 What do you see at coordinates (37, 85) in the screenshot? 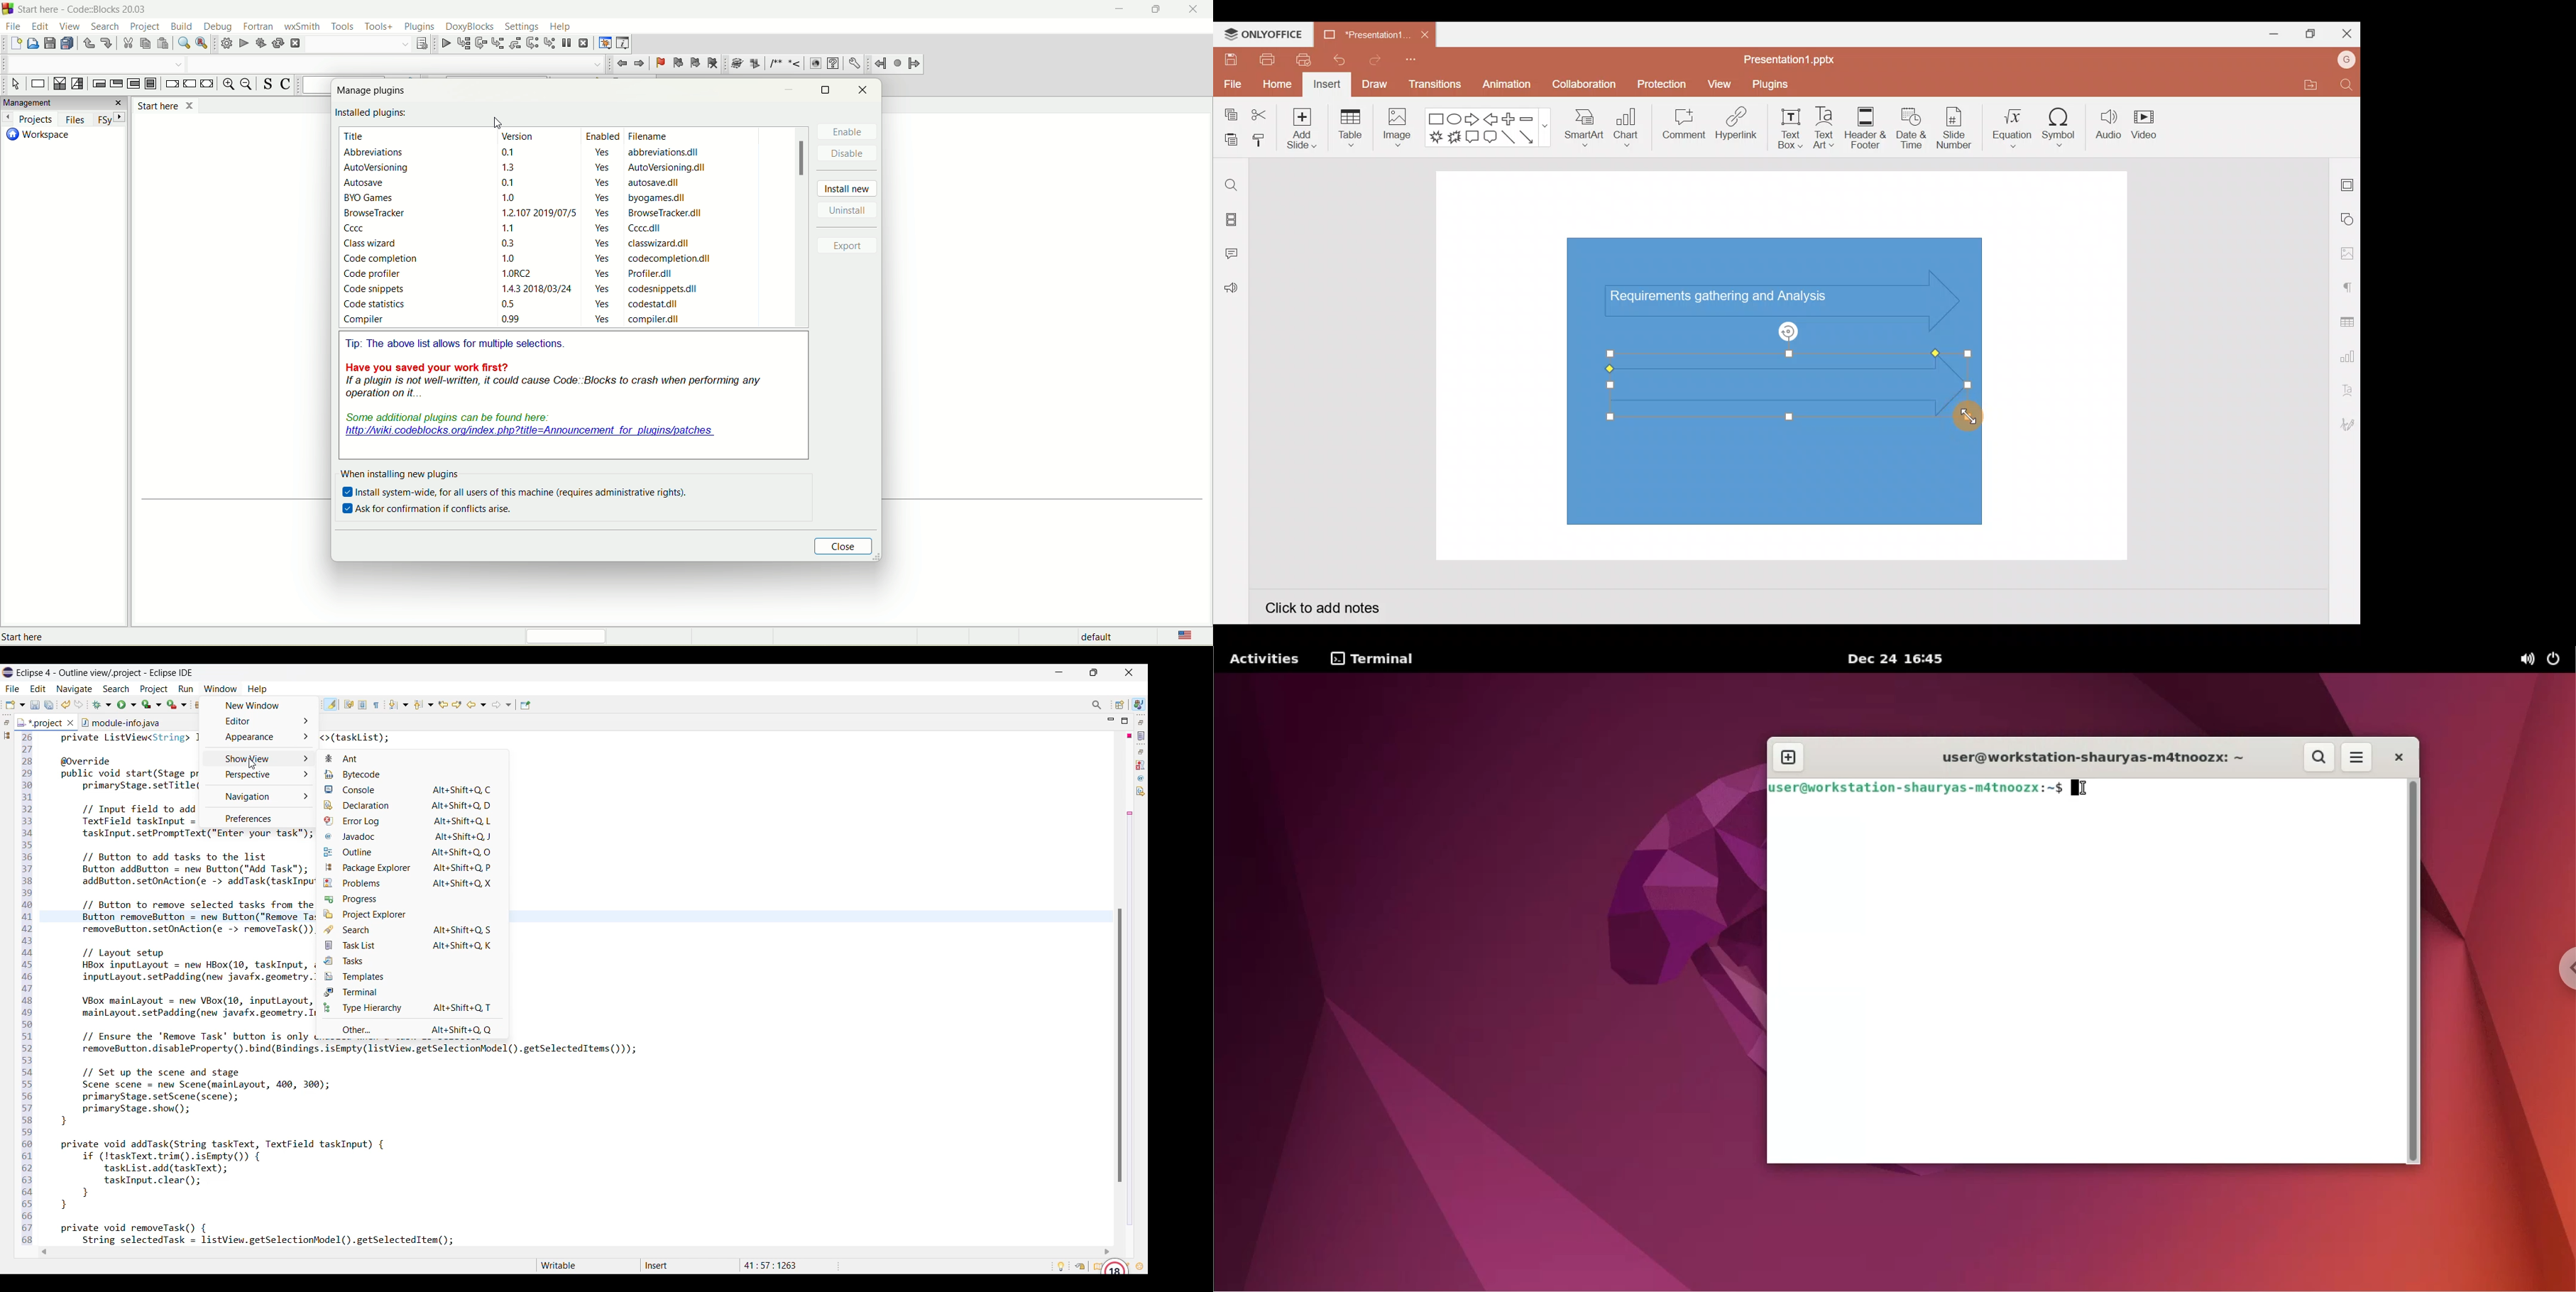
I see `instruction` at bounding box center [37, 85].